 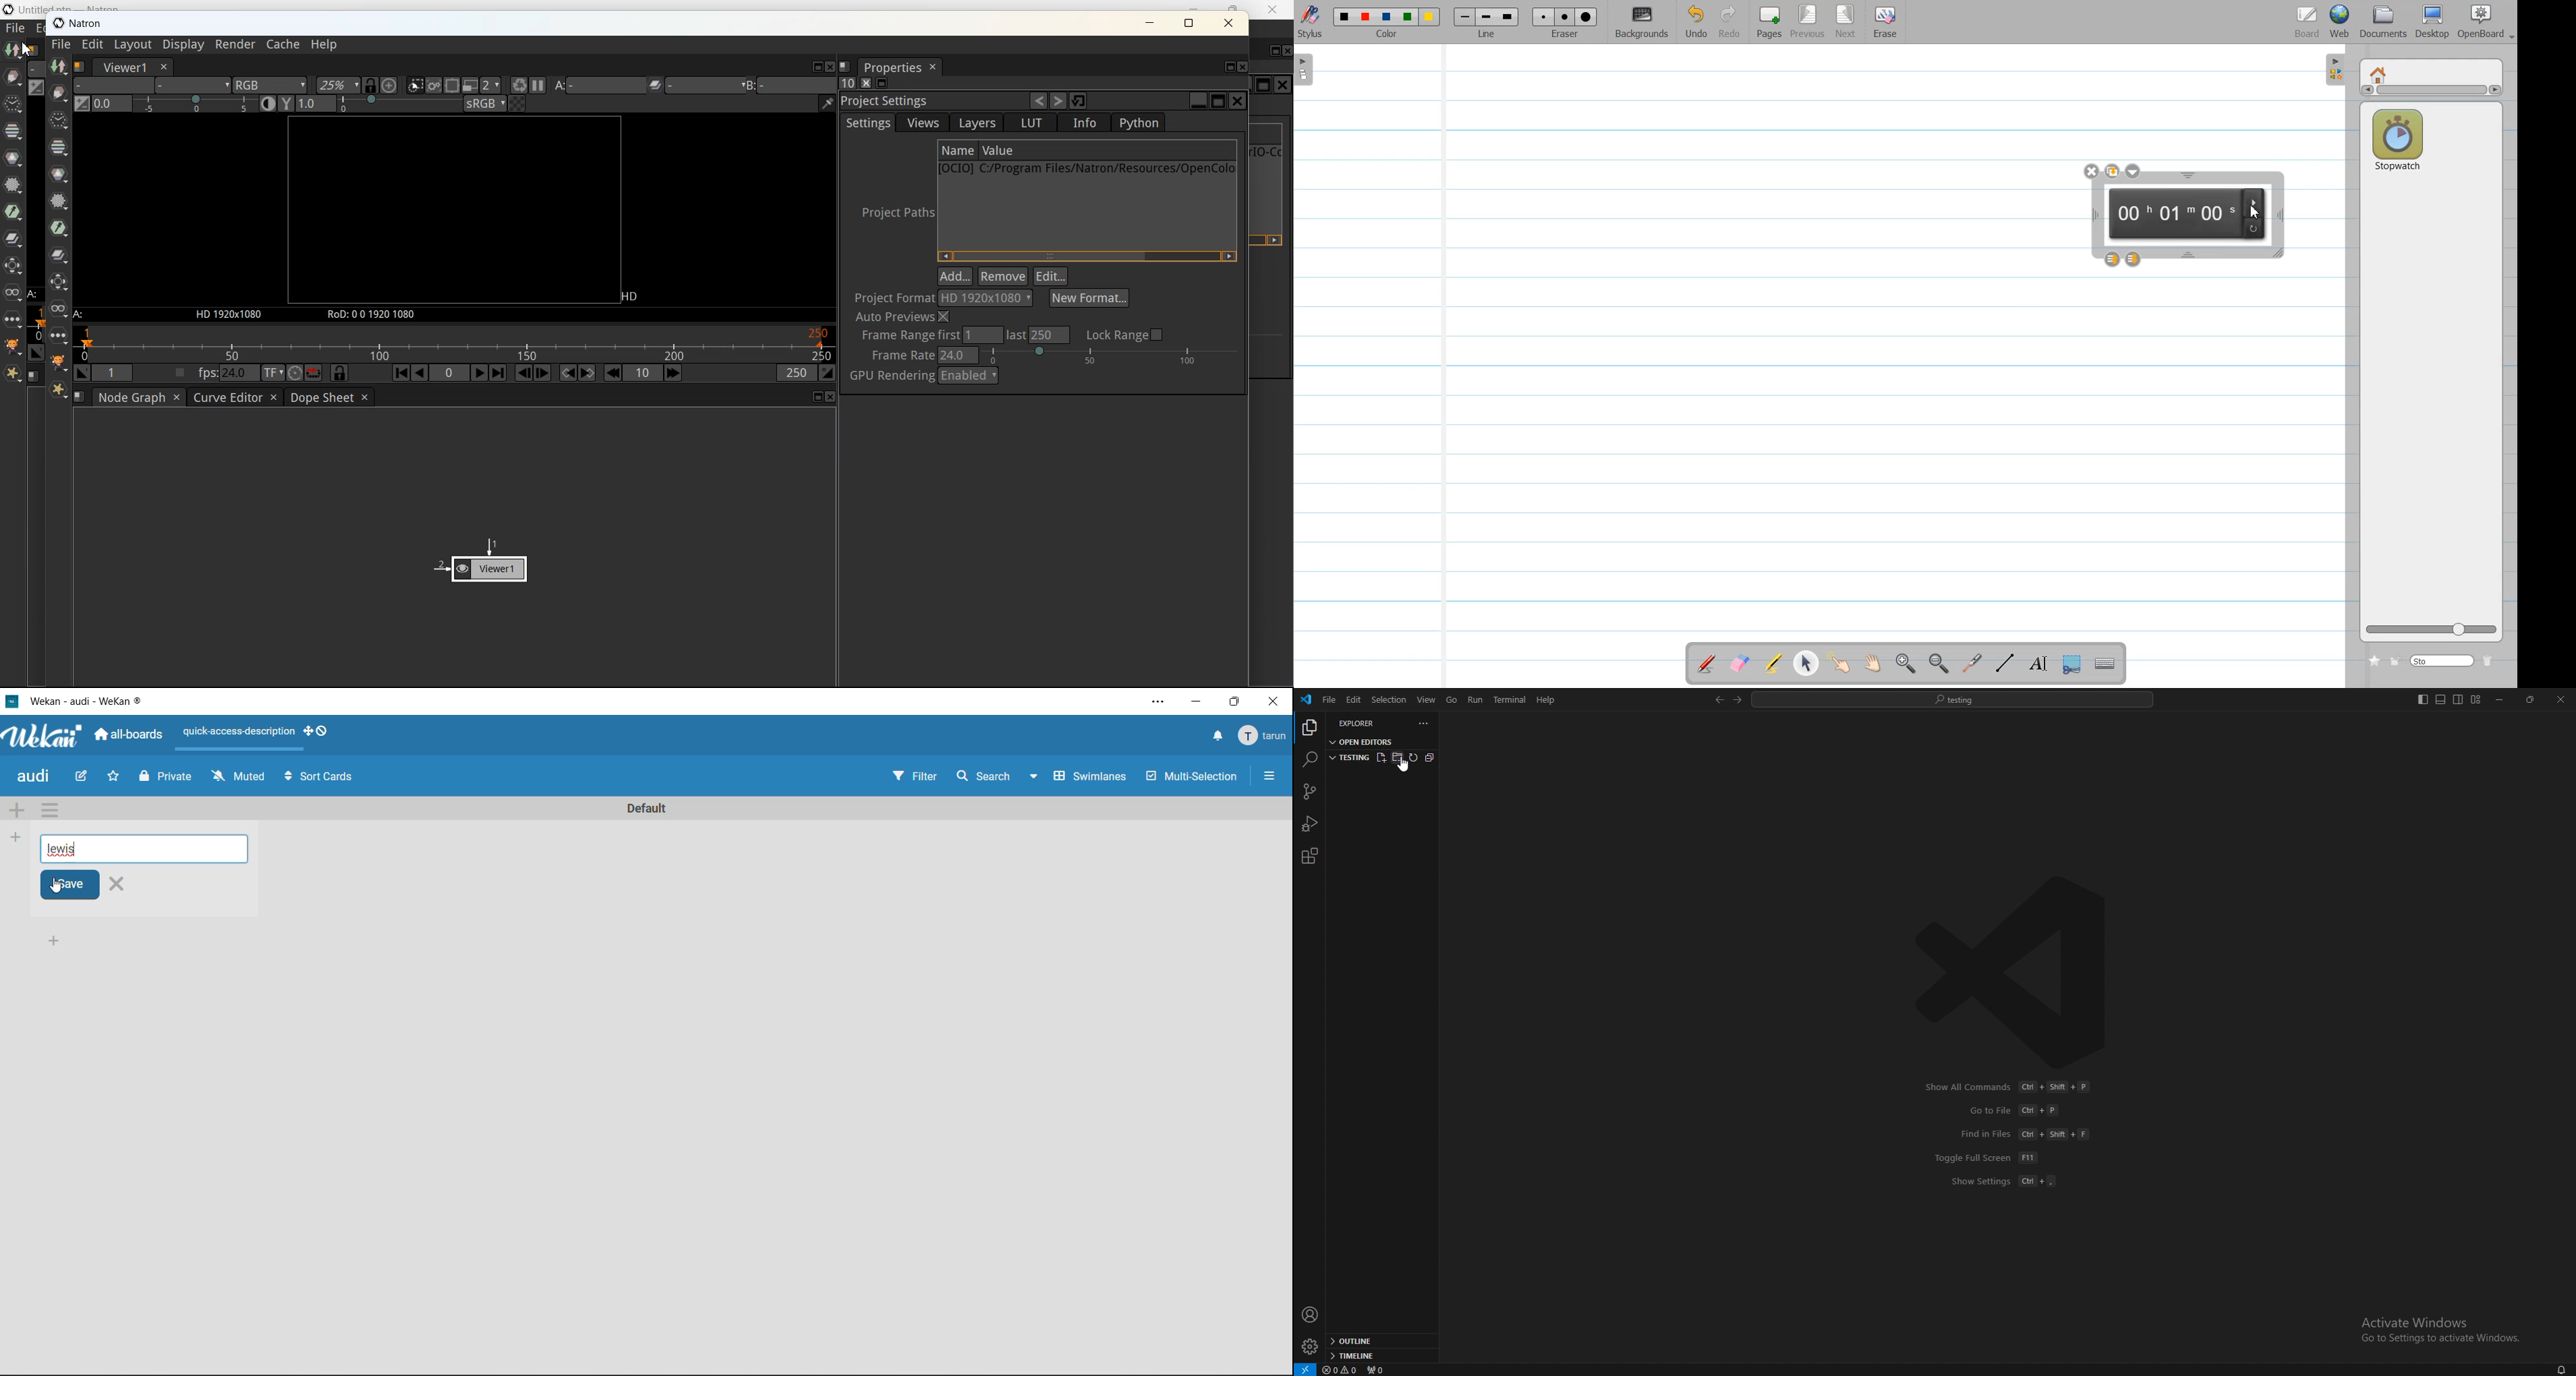 What do you see at coordinates (2188, 176) in the screenshot?
I see `Time window Hight adjustment window ` at bounding box center [2188, 176].